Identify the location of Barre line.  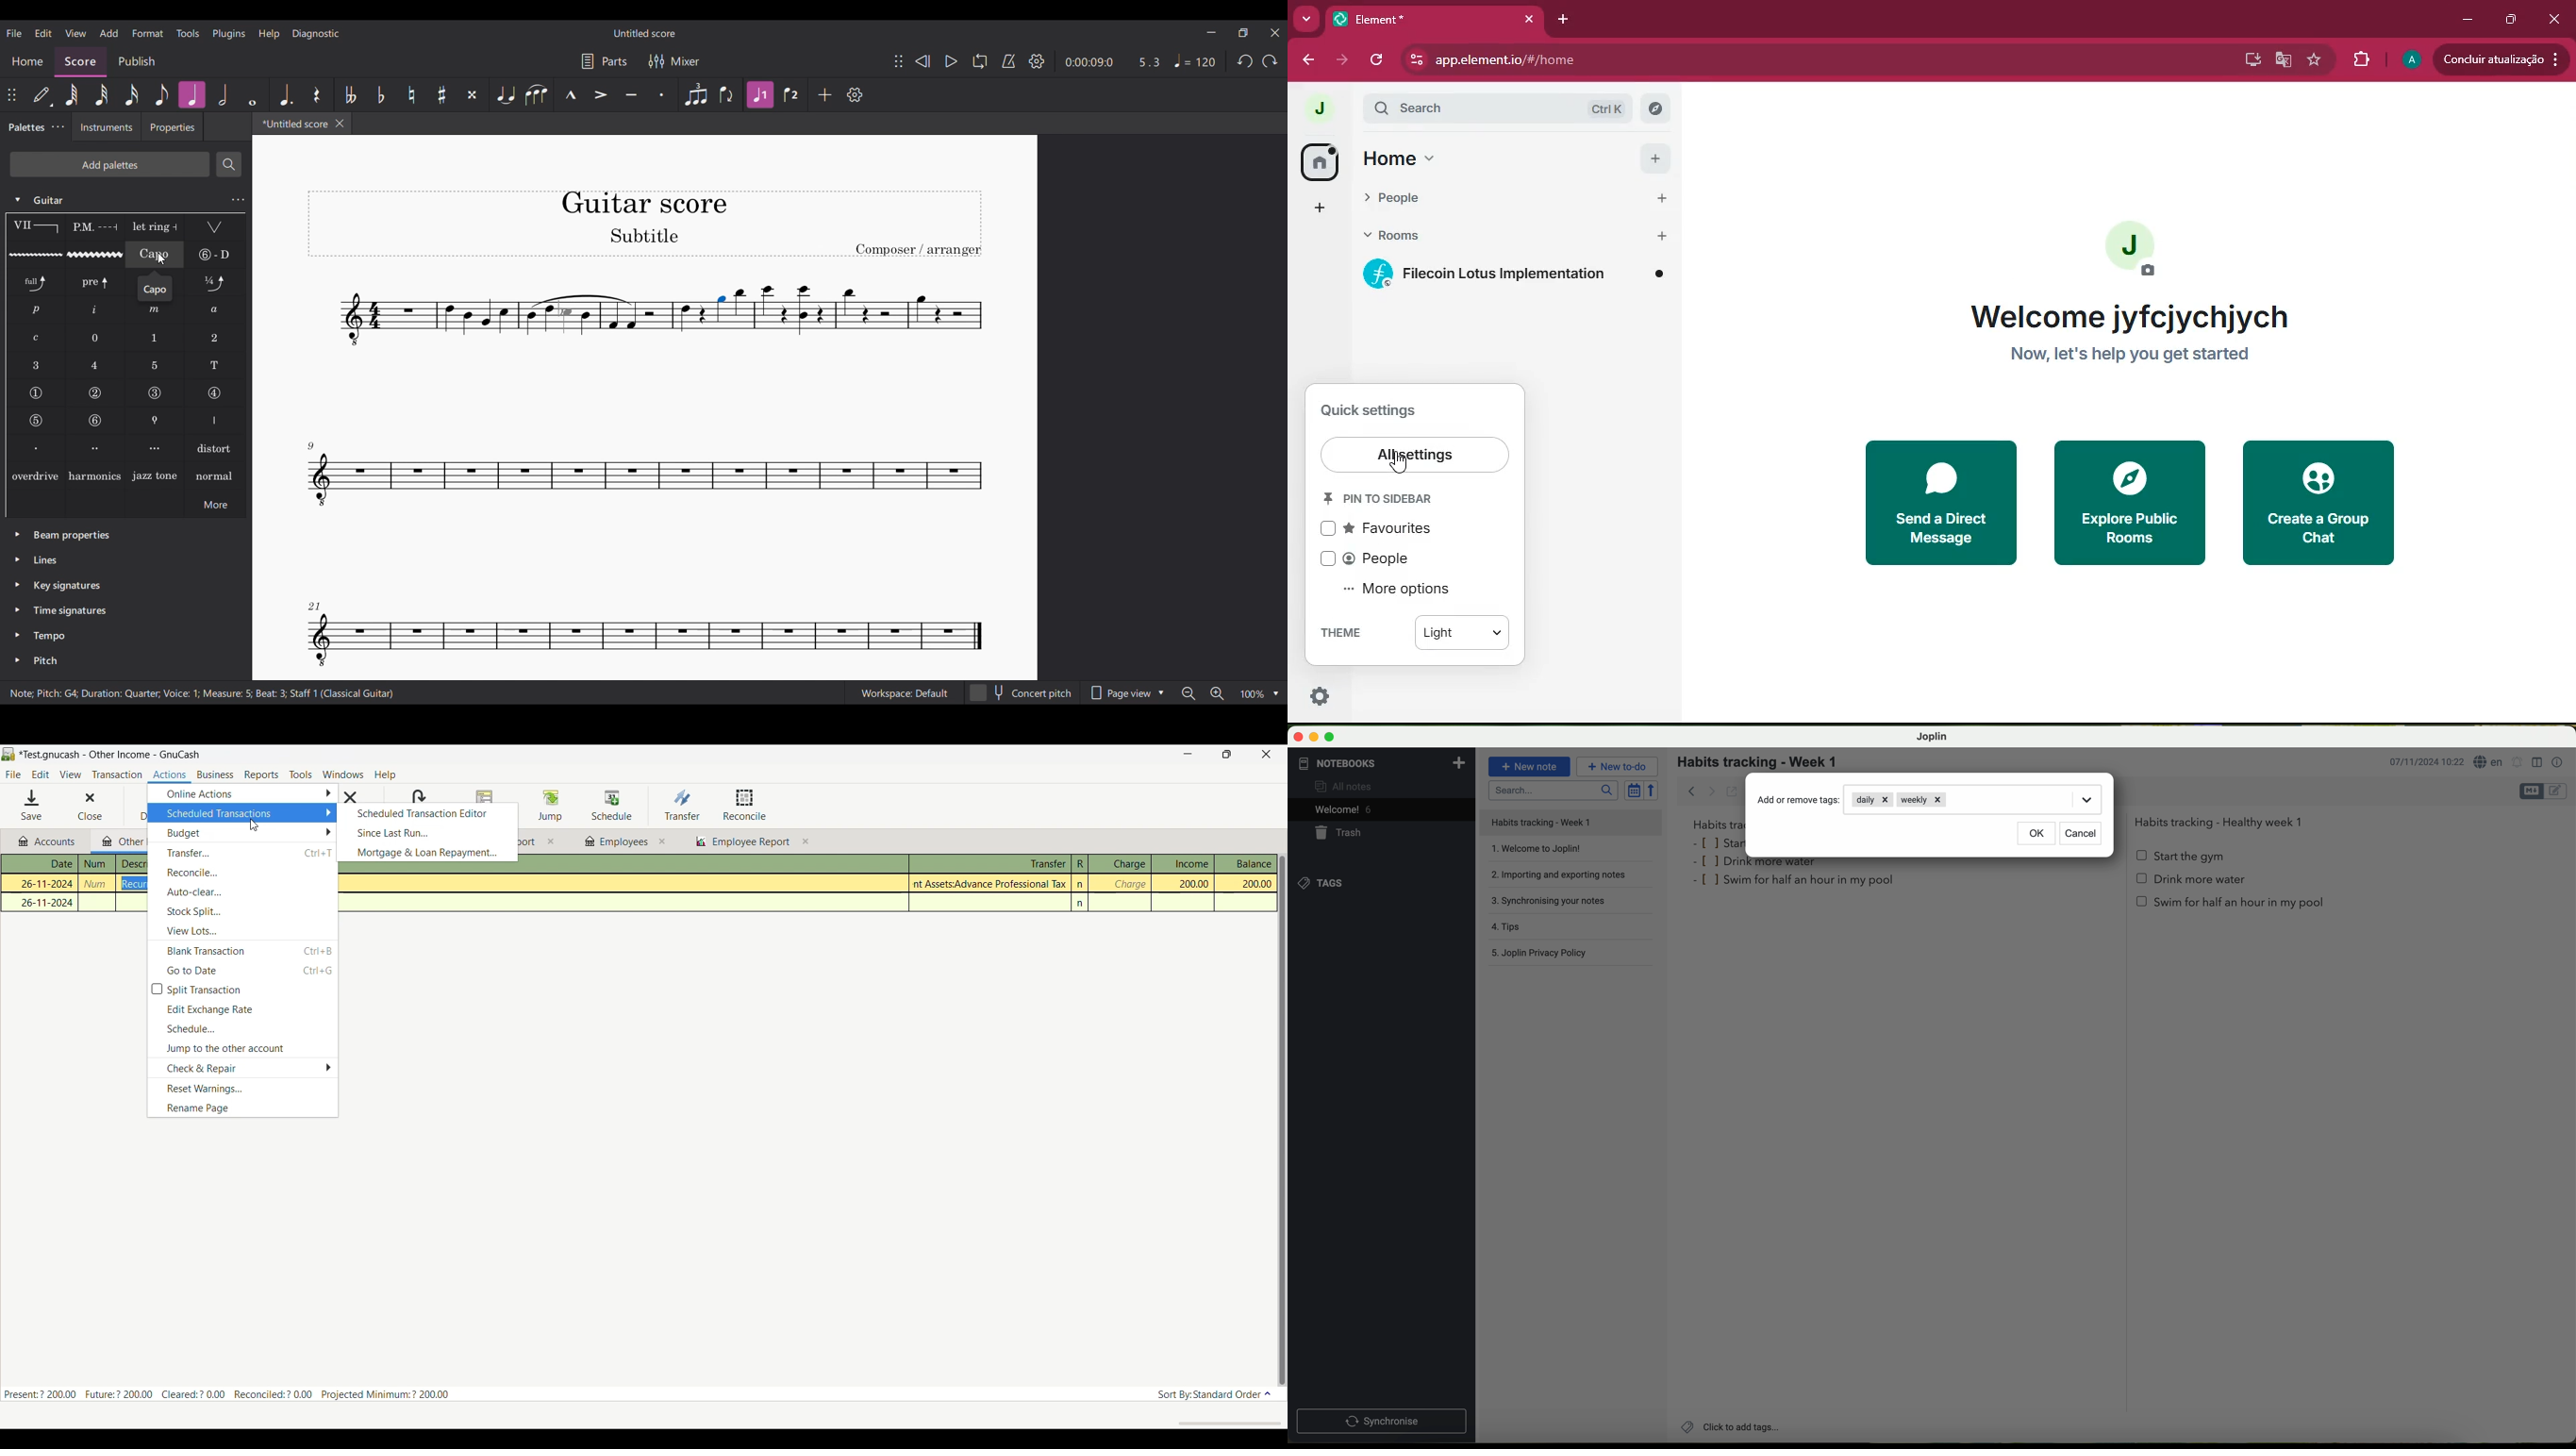
(36, 227).